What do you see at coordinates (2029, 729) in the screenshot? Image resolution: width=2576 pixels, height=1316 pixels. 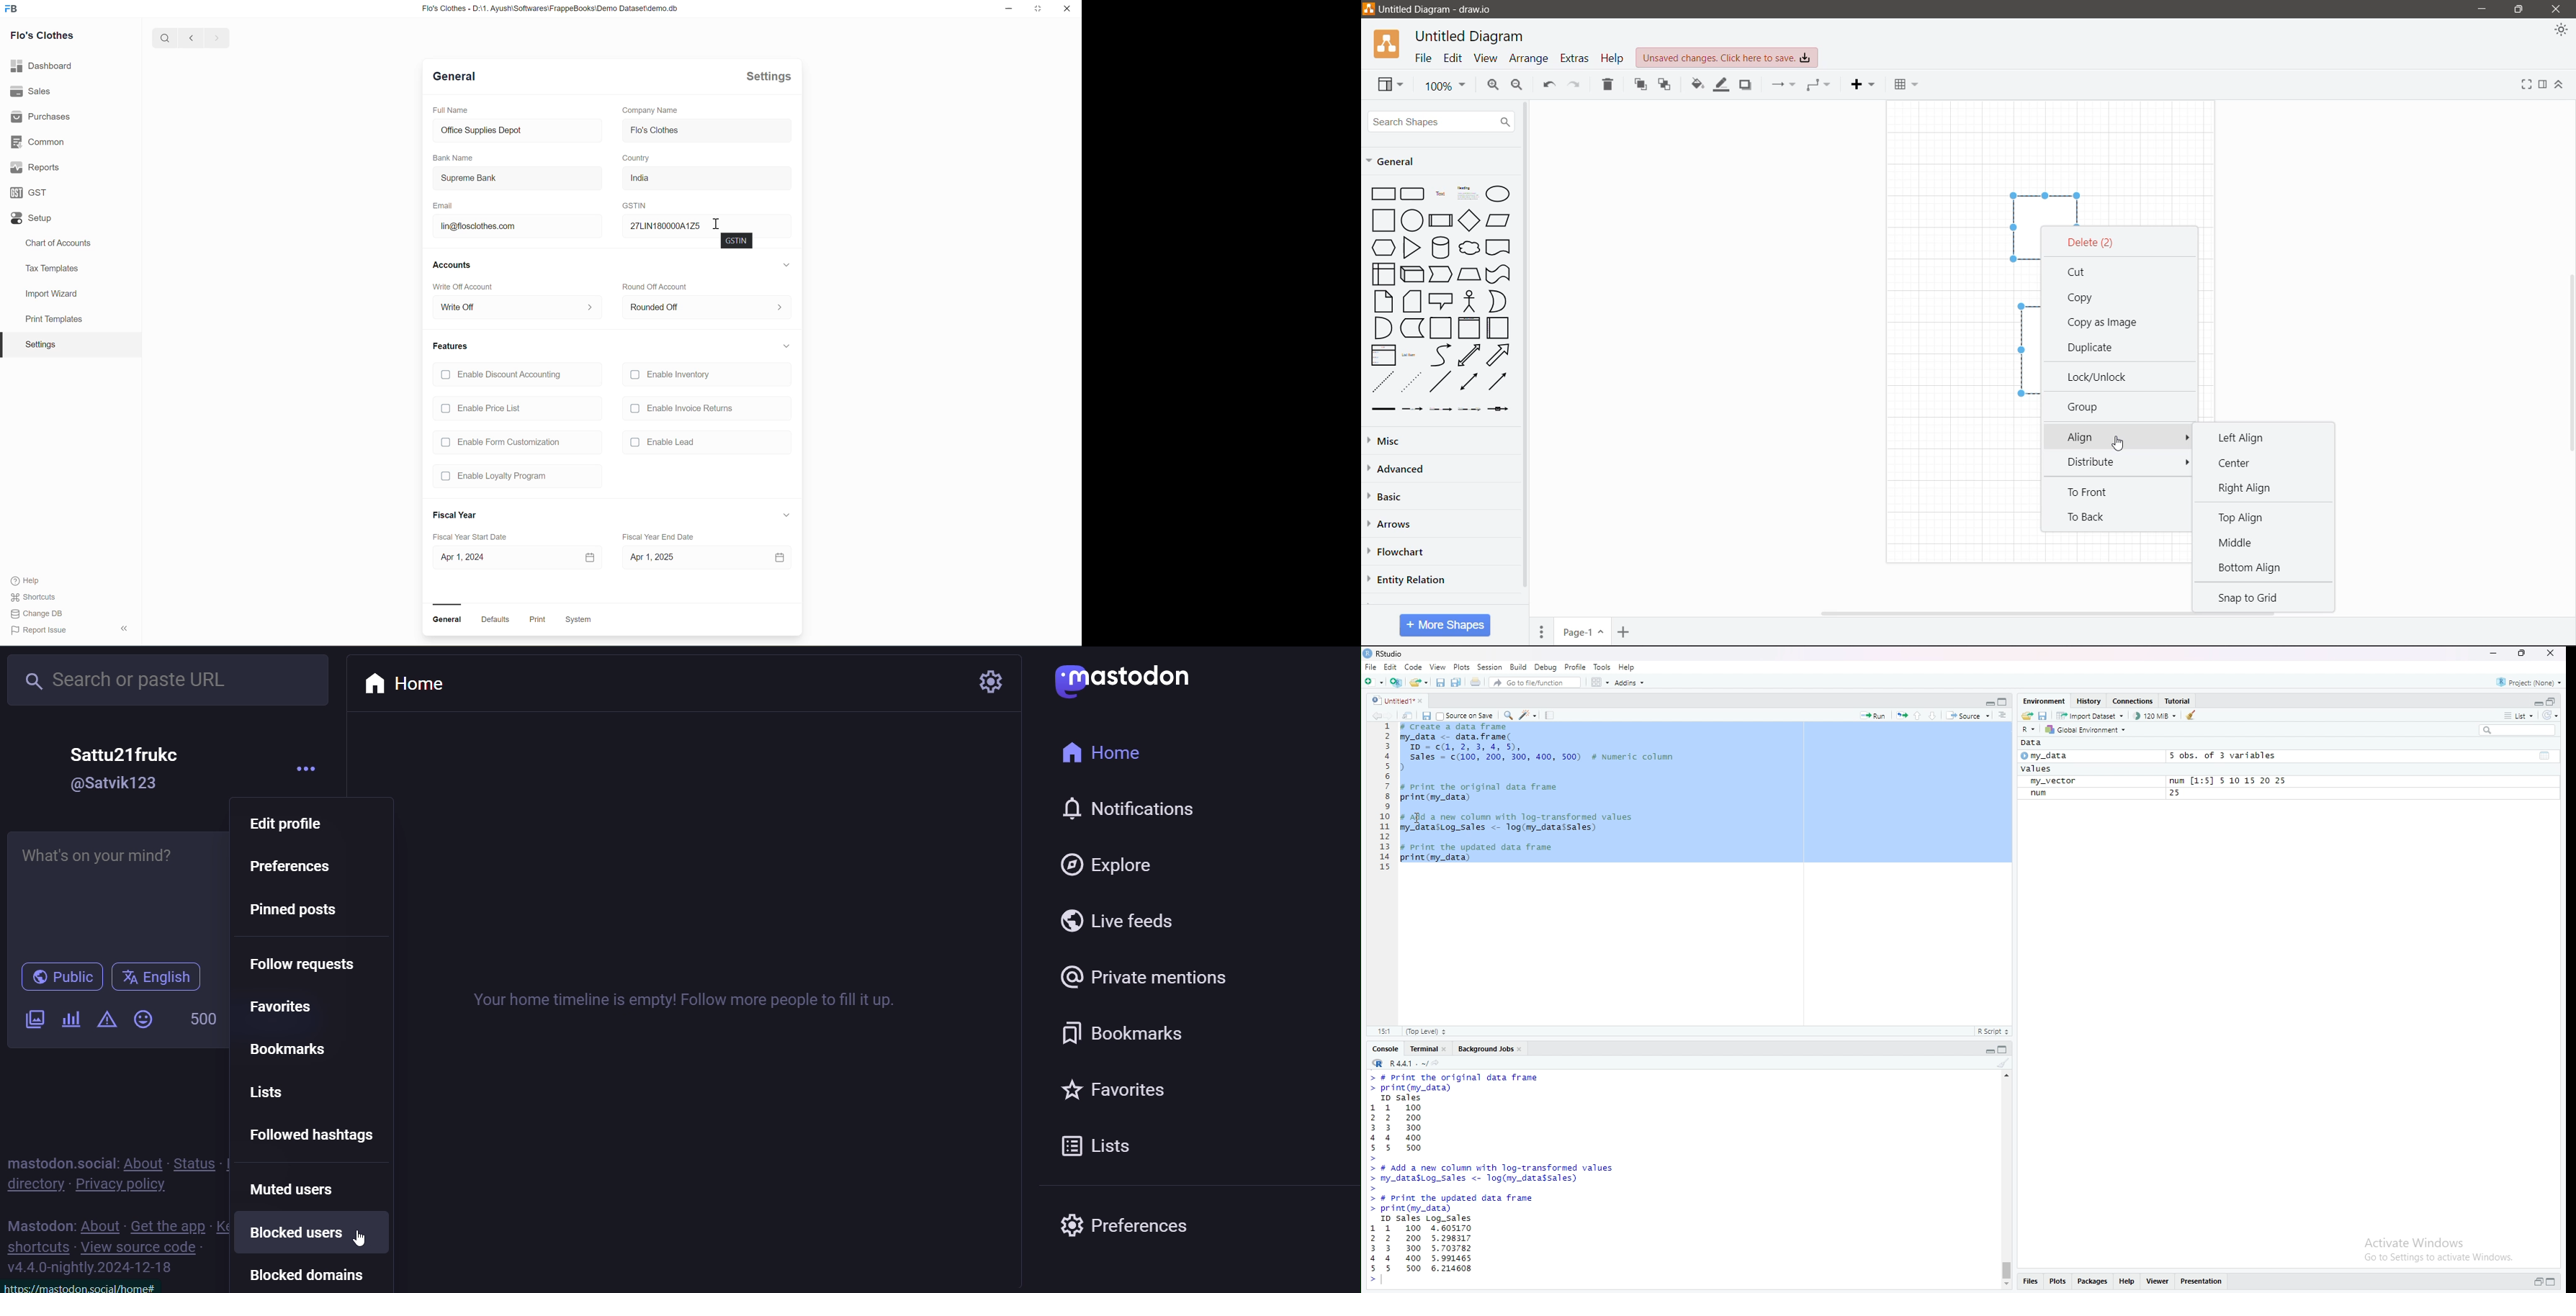 I see `language change` at bounding box center [2029, 729].